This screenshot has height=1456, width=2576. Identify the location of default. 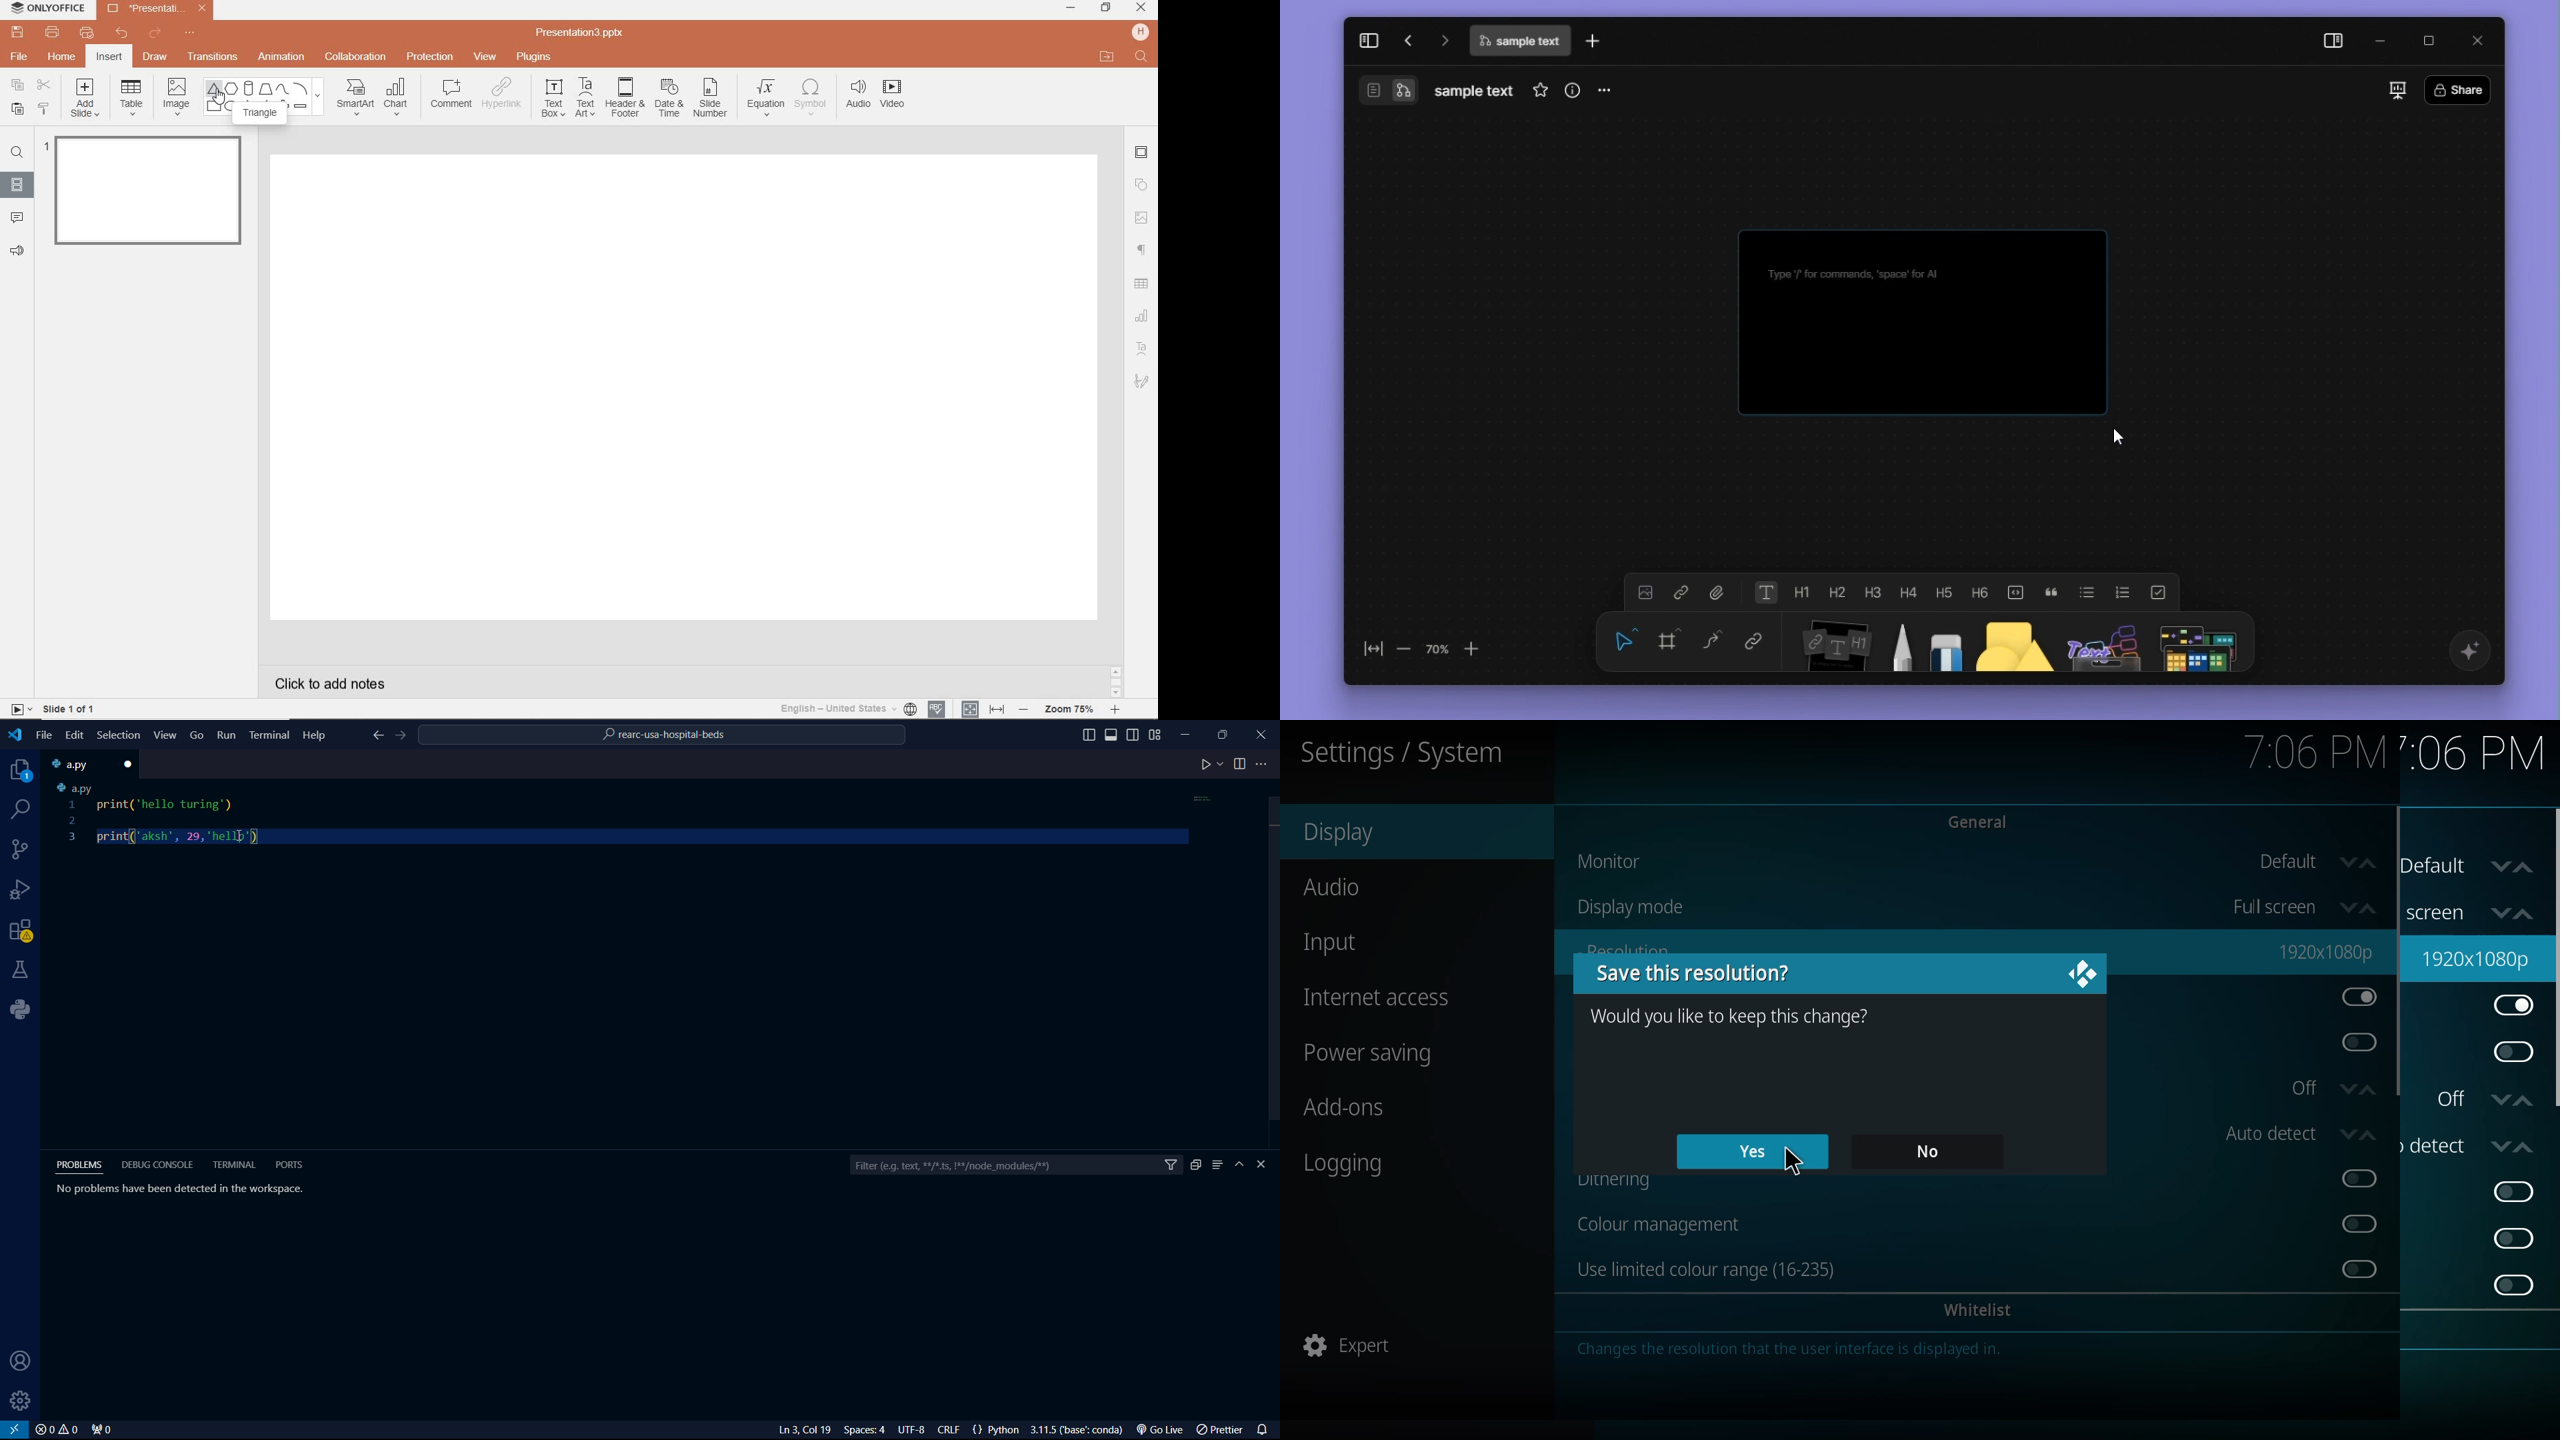
(2474, 867).